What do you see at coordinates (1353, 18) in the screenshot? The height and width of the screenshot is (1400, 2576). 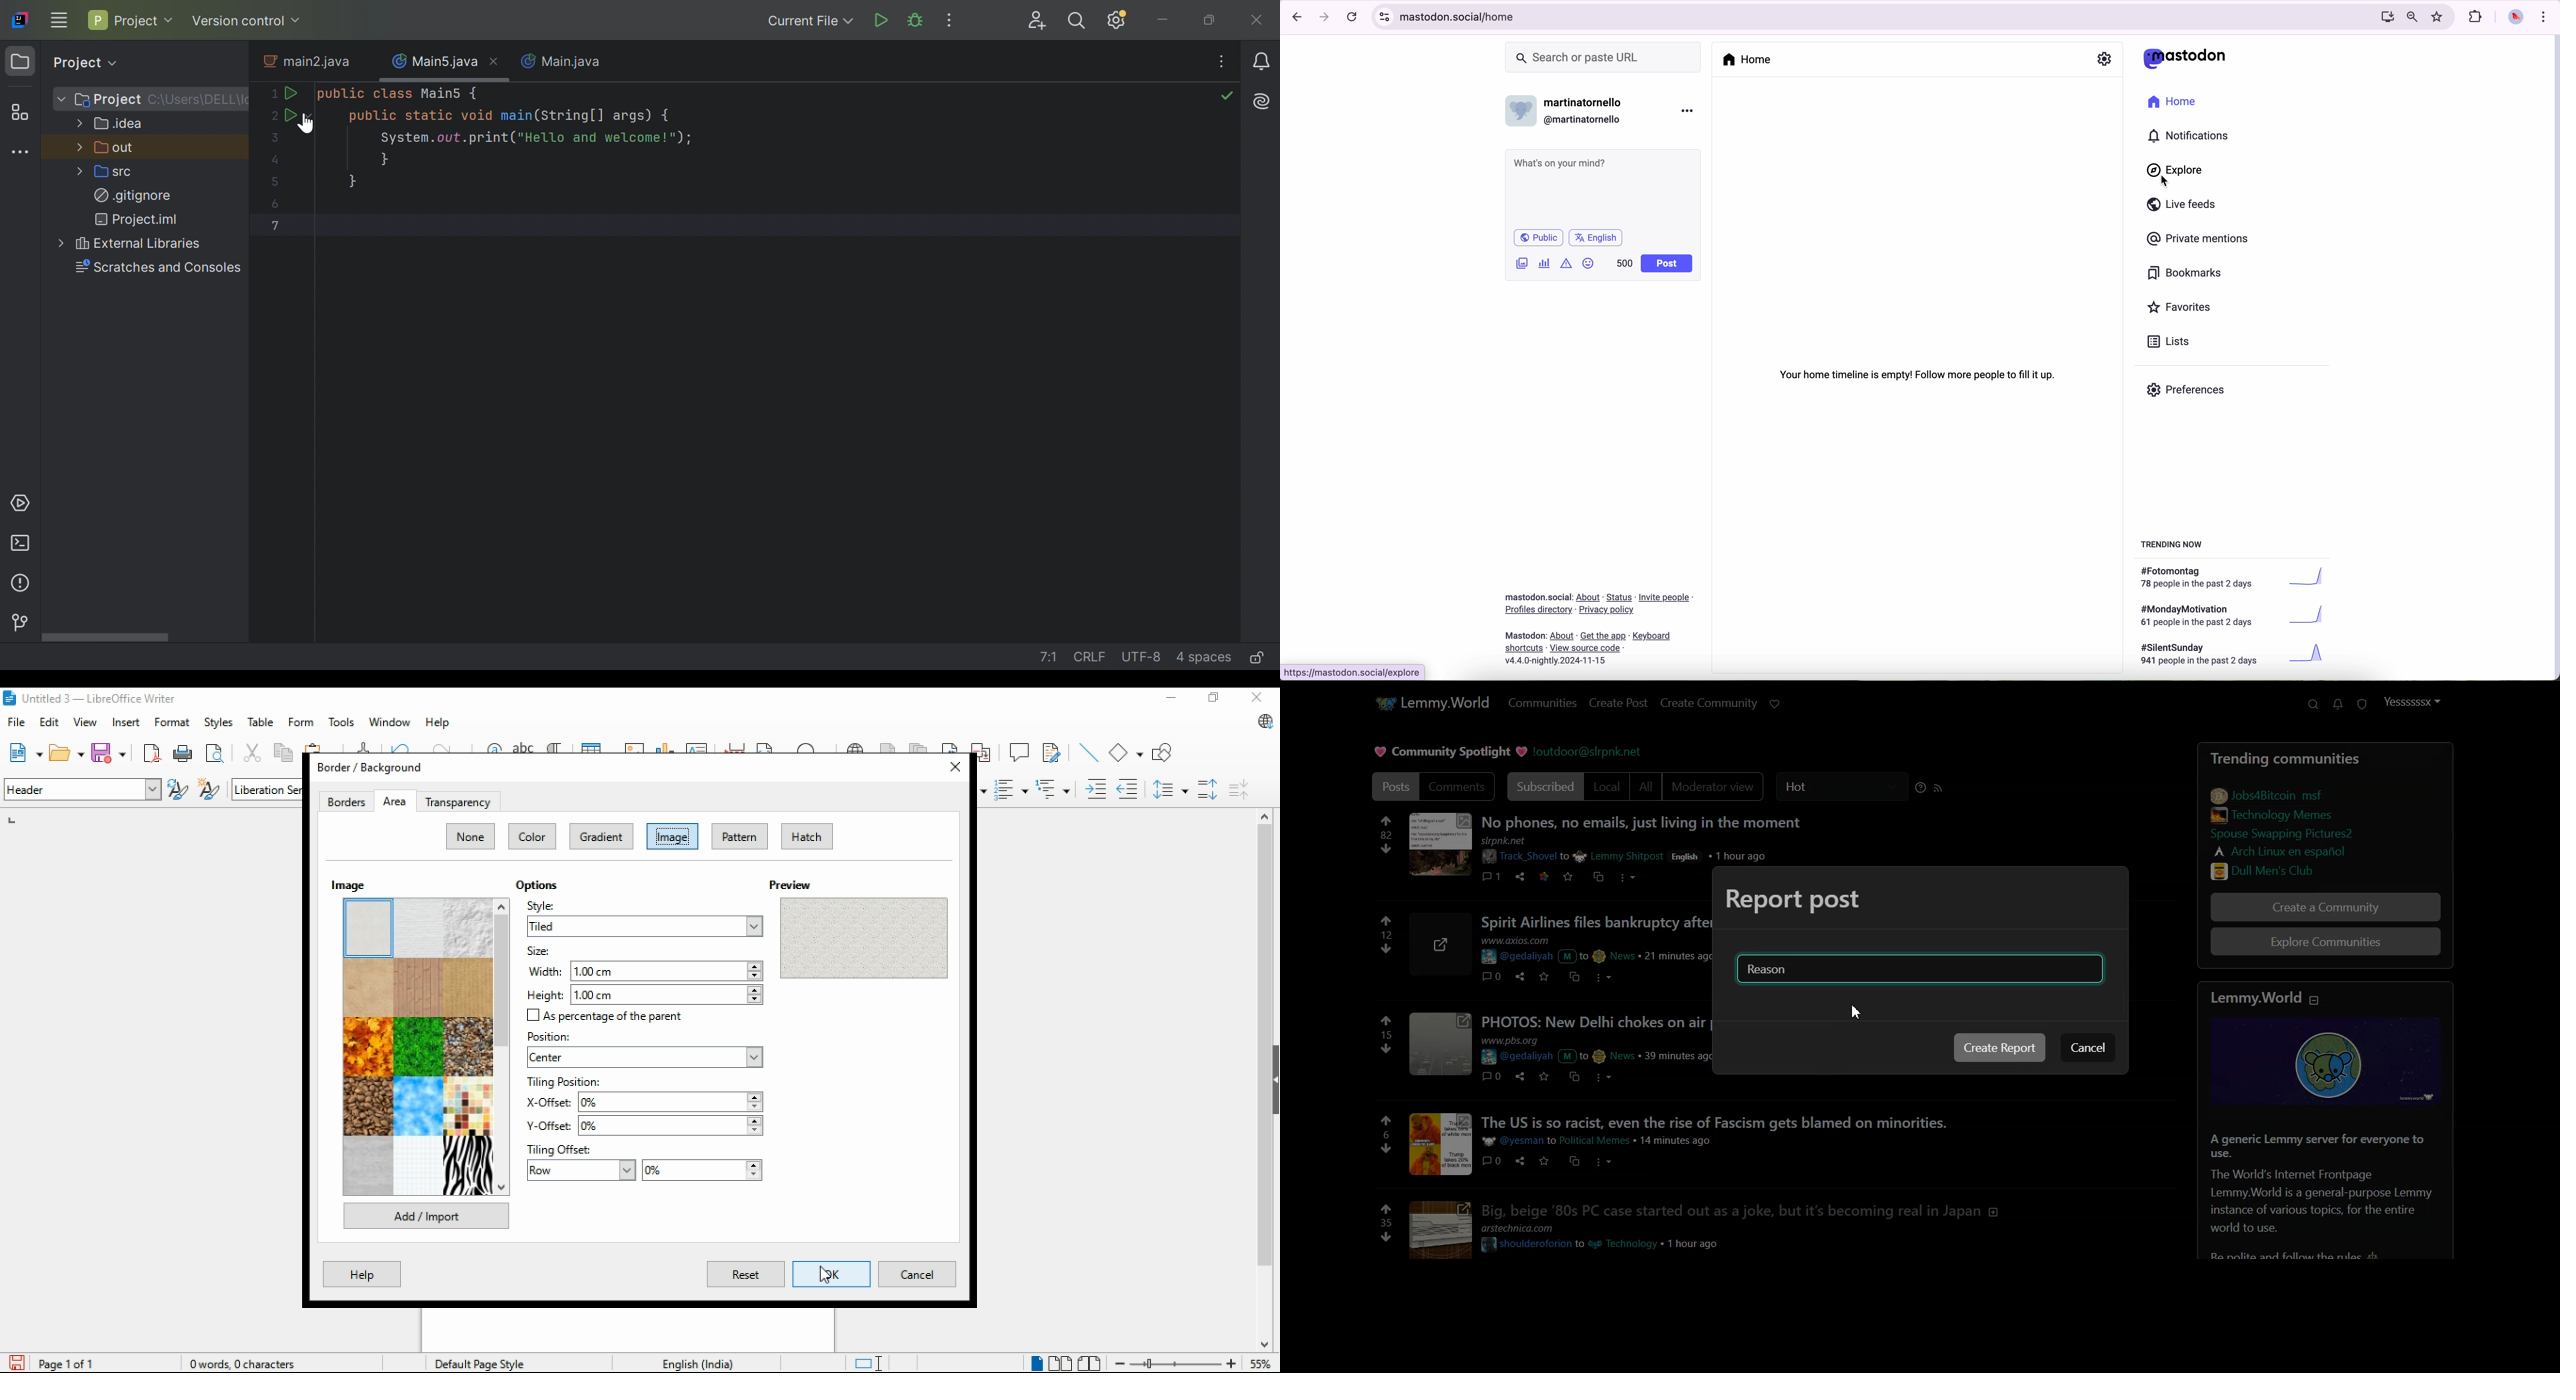 I see `refresh page` at bounding box center [1353, 18].